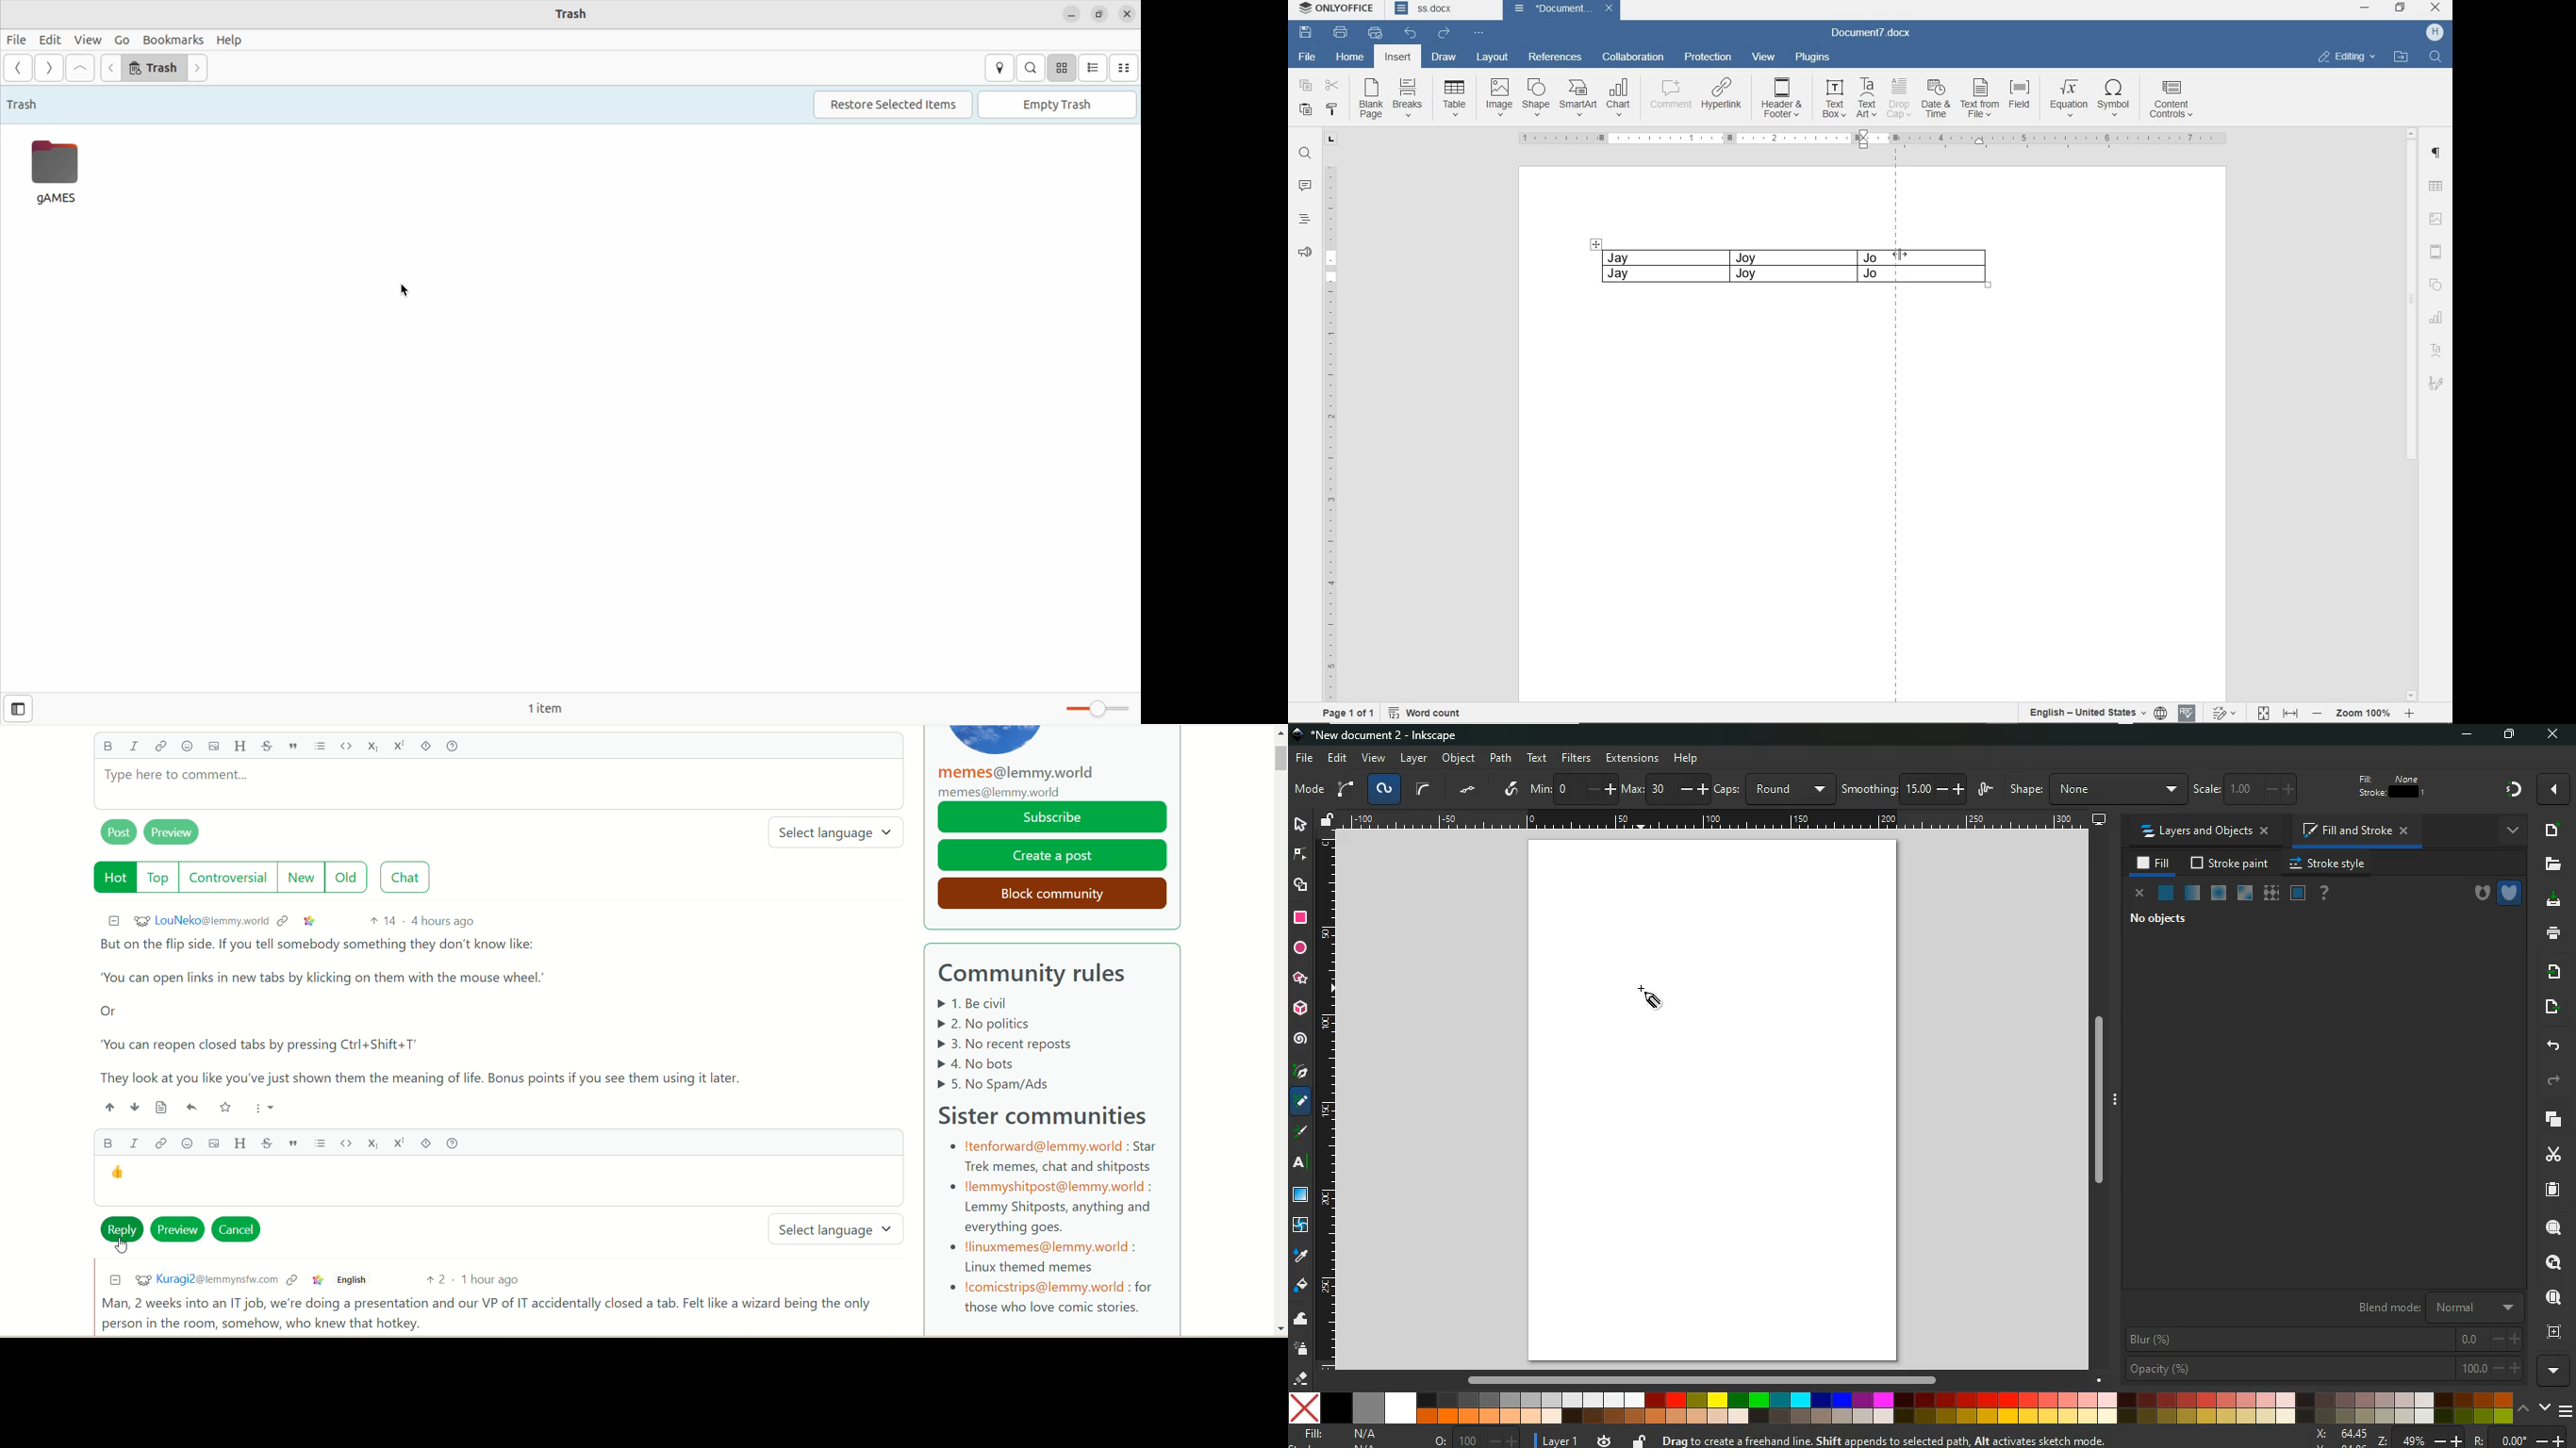 This screenshot has width=2576, height=1456. What do you see at coordinates (317, 1281) in the screenshot?
I see `link` at bounding box center [317, 1281].